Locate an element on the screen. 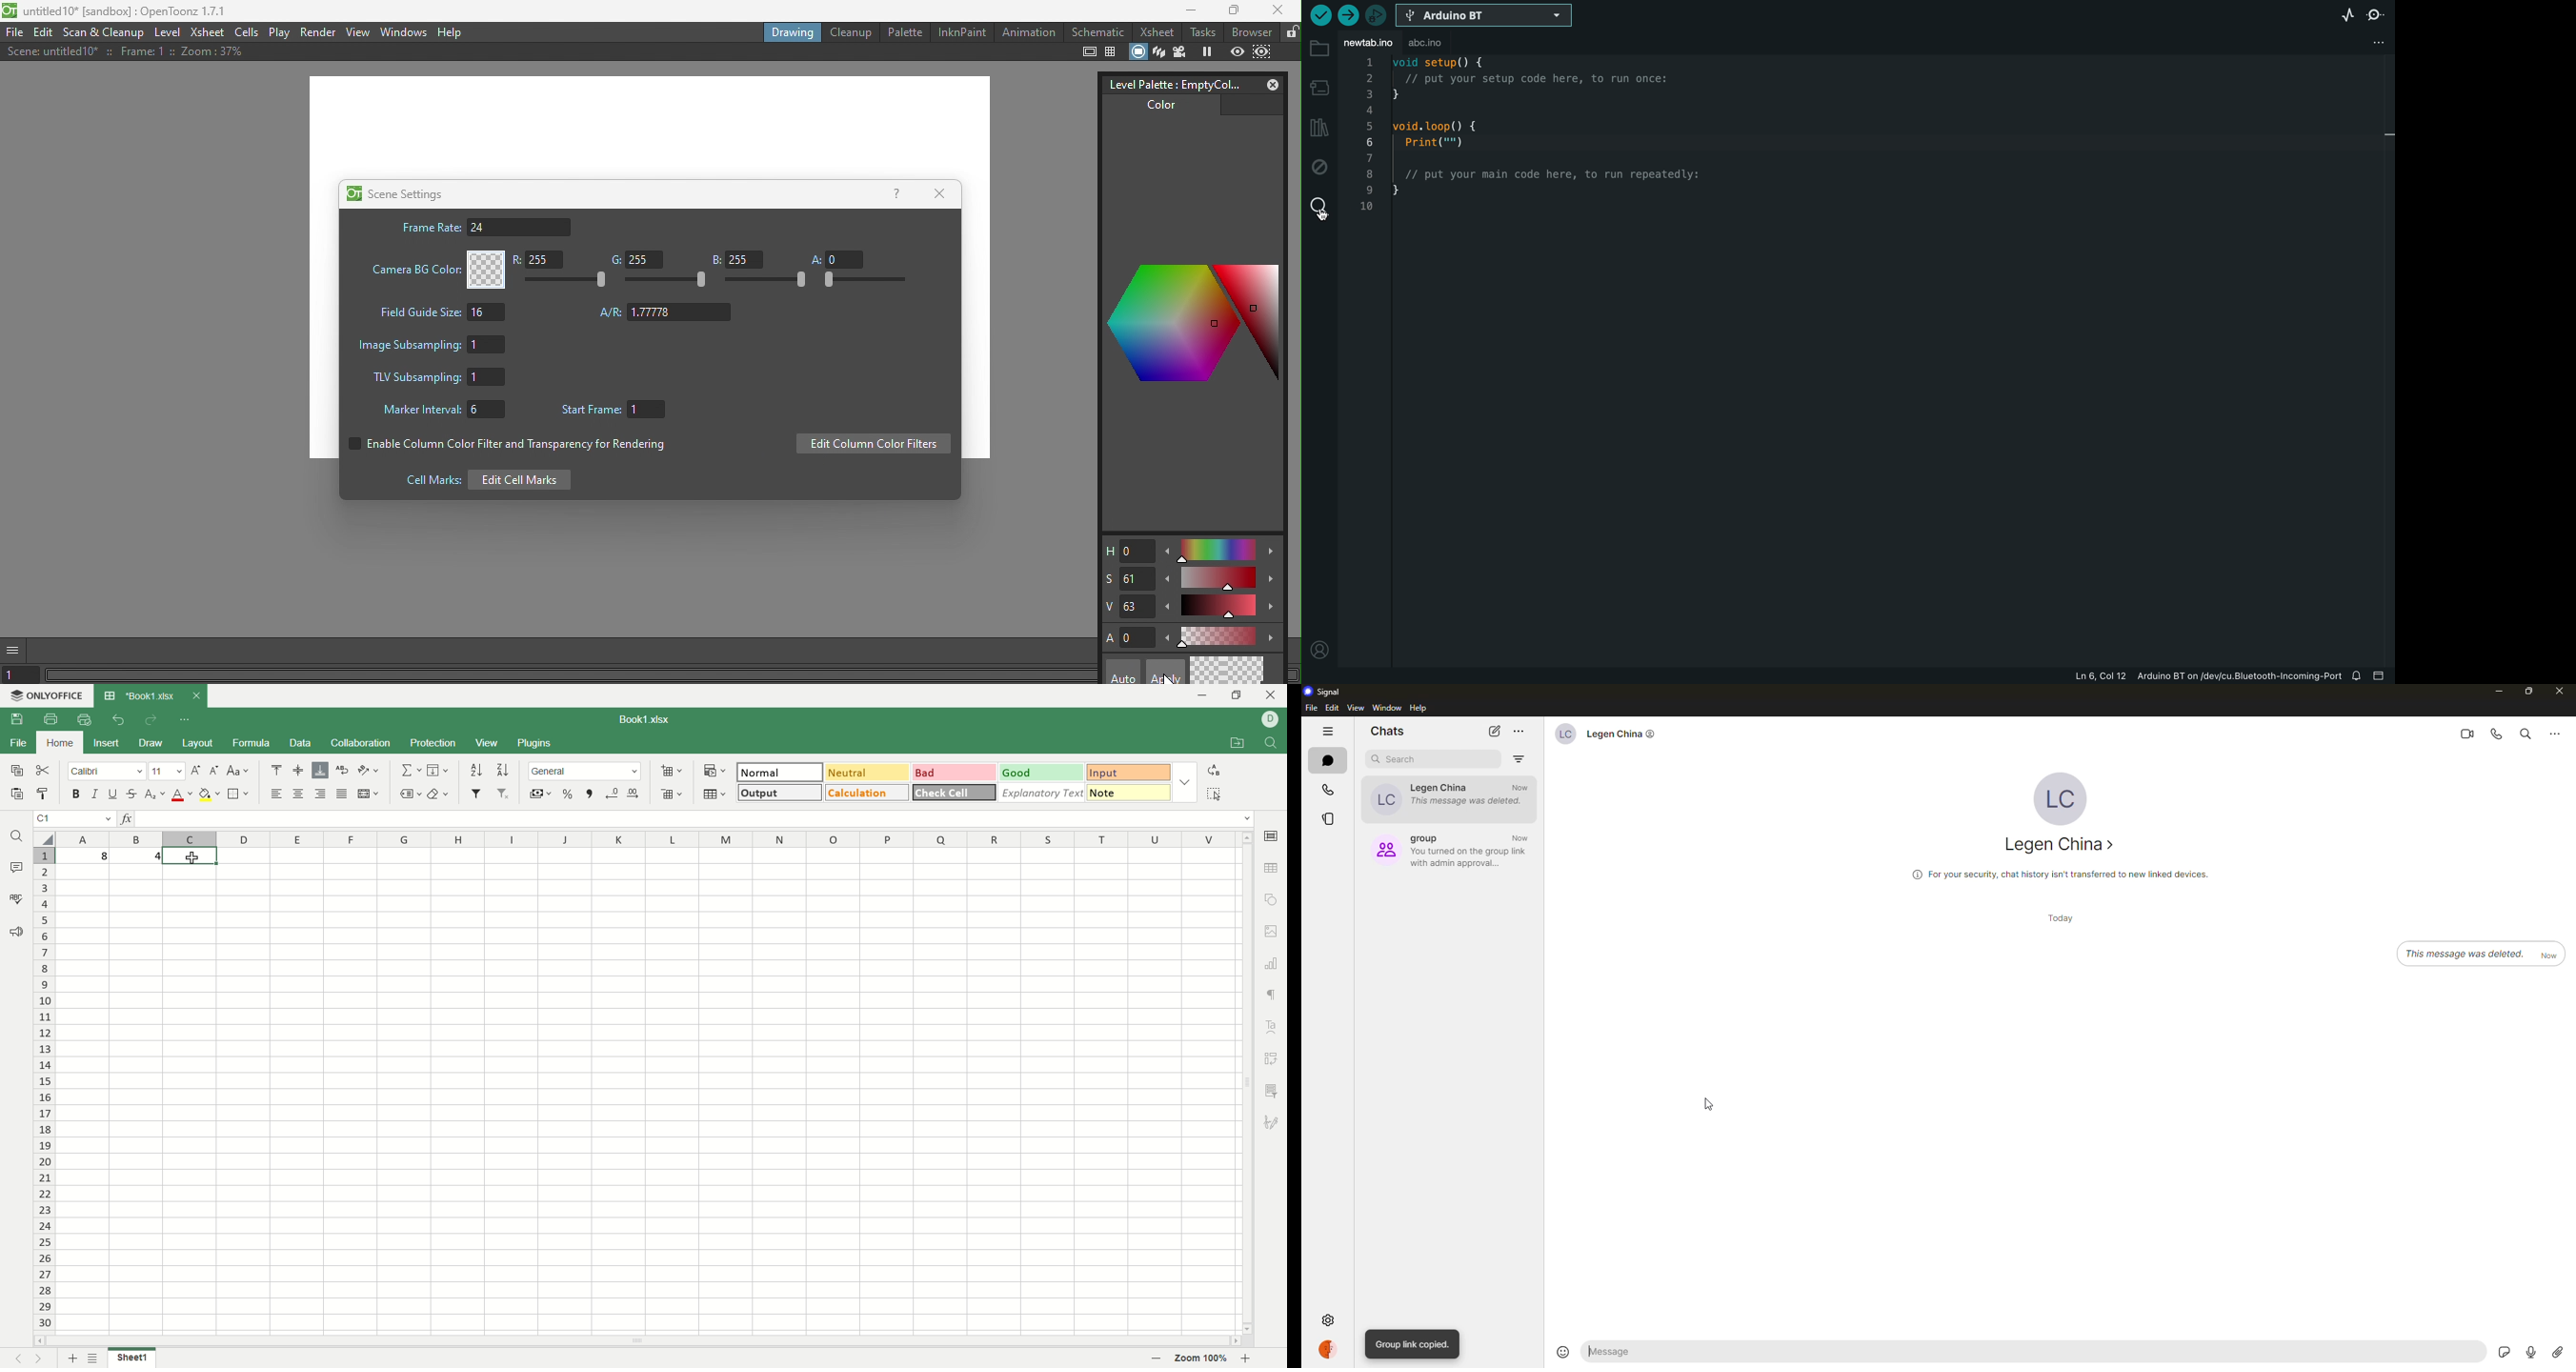 The width and height of the screenshot is (2576, 1372). record is located at coordinates (2533, 1351).